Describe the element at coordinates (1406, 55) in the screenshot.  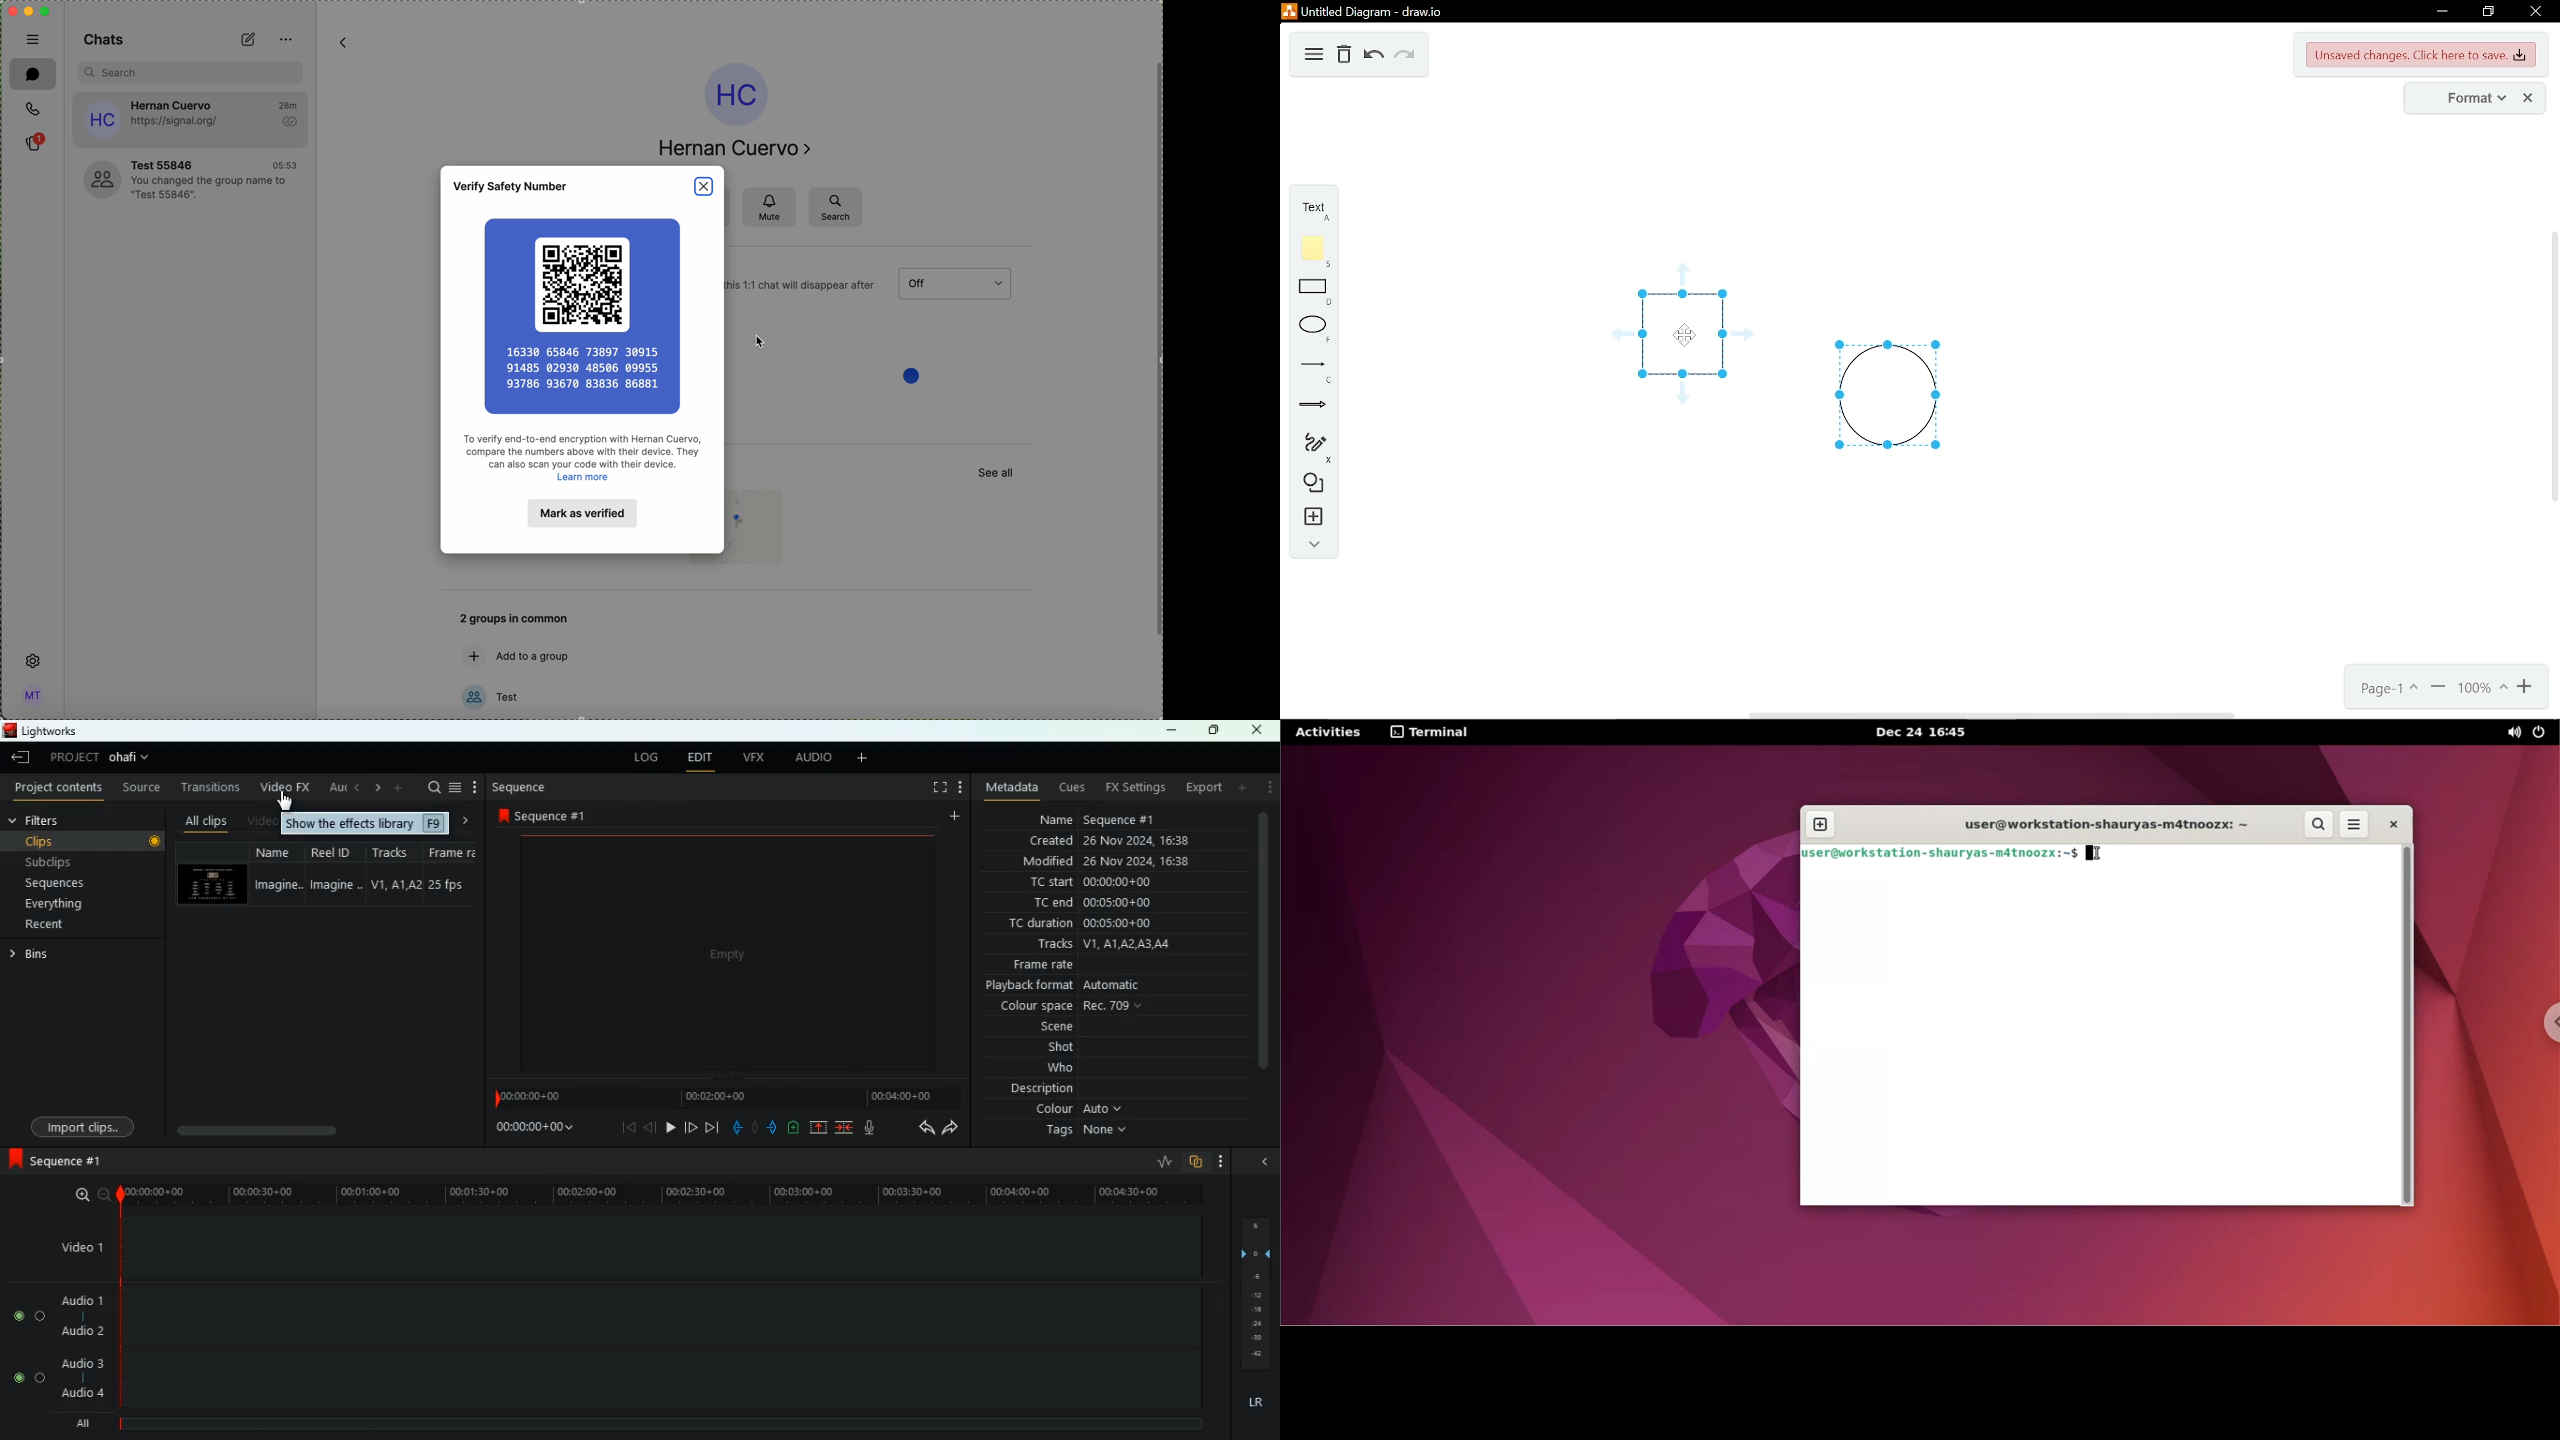
I see `redo` at that location.